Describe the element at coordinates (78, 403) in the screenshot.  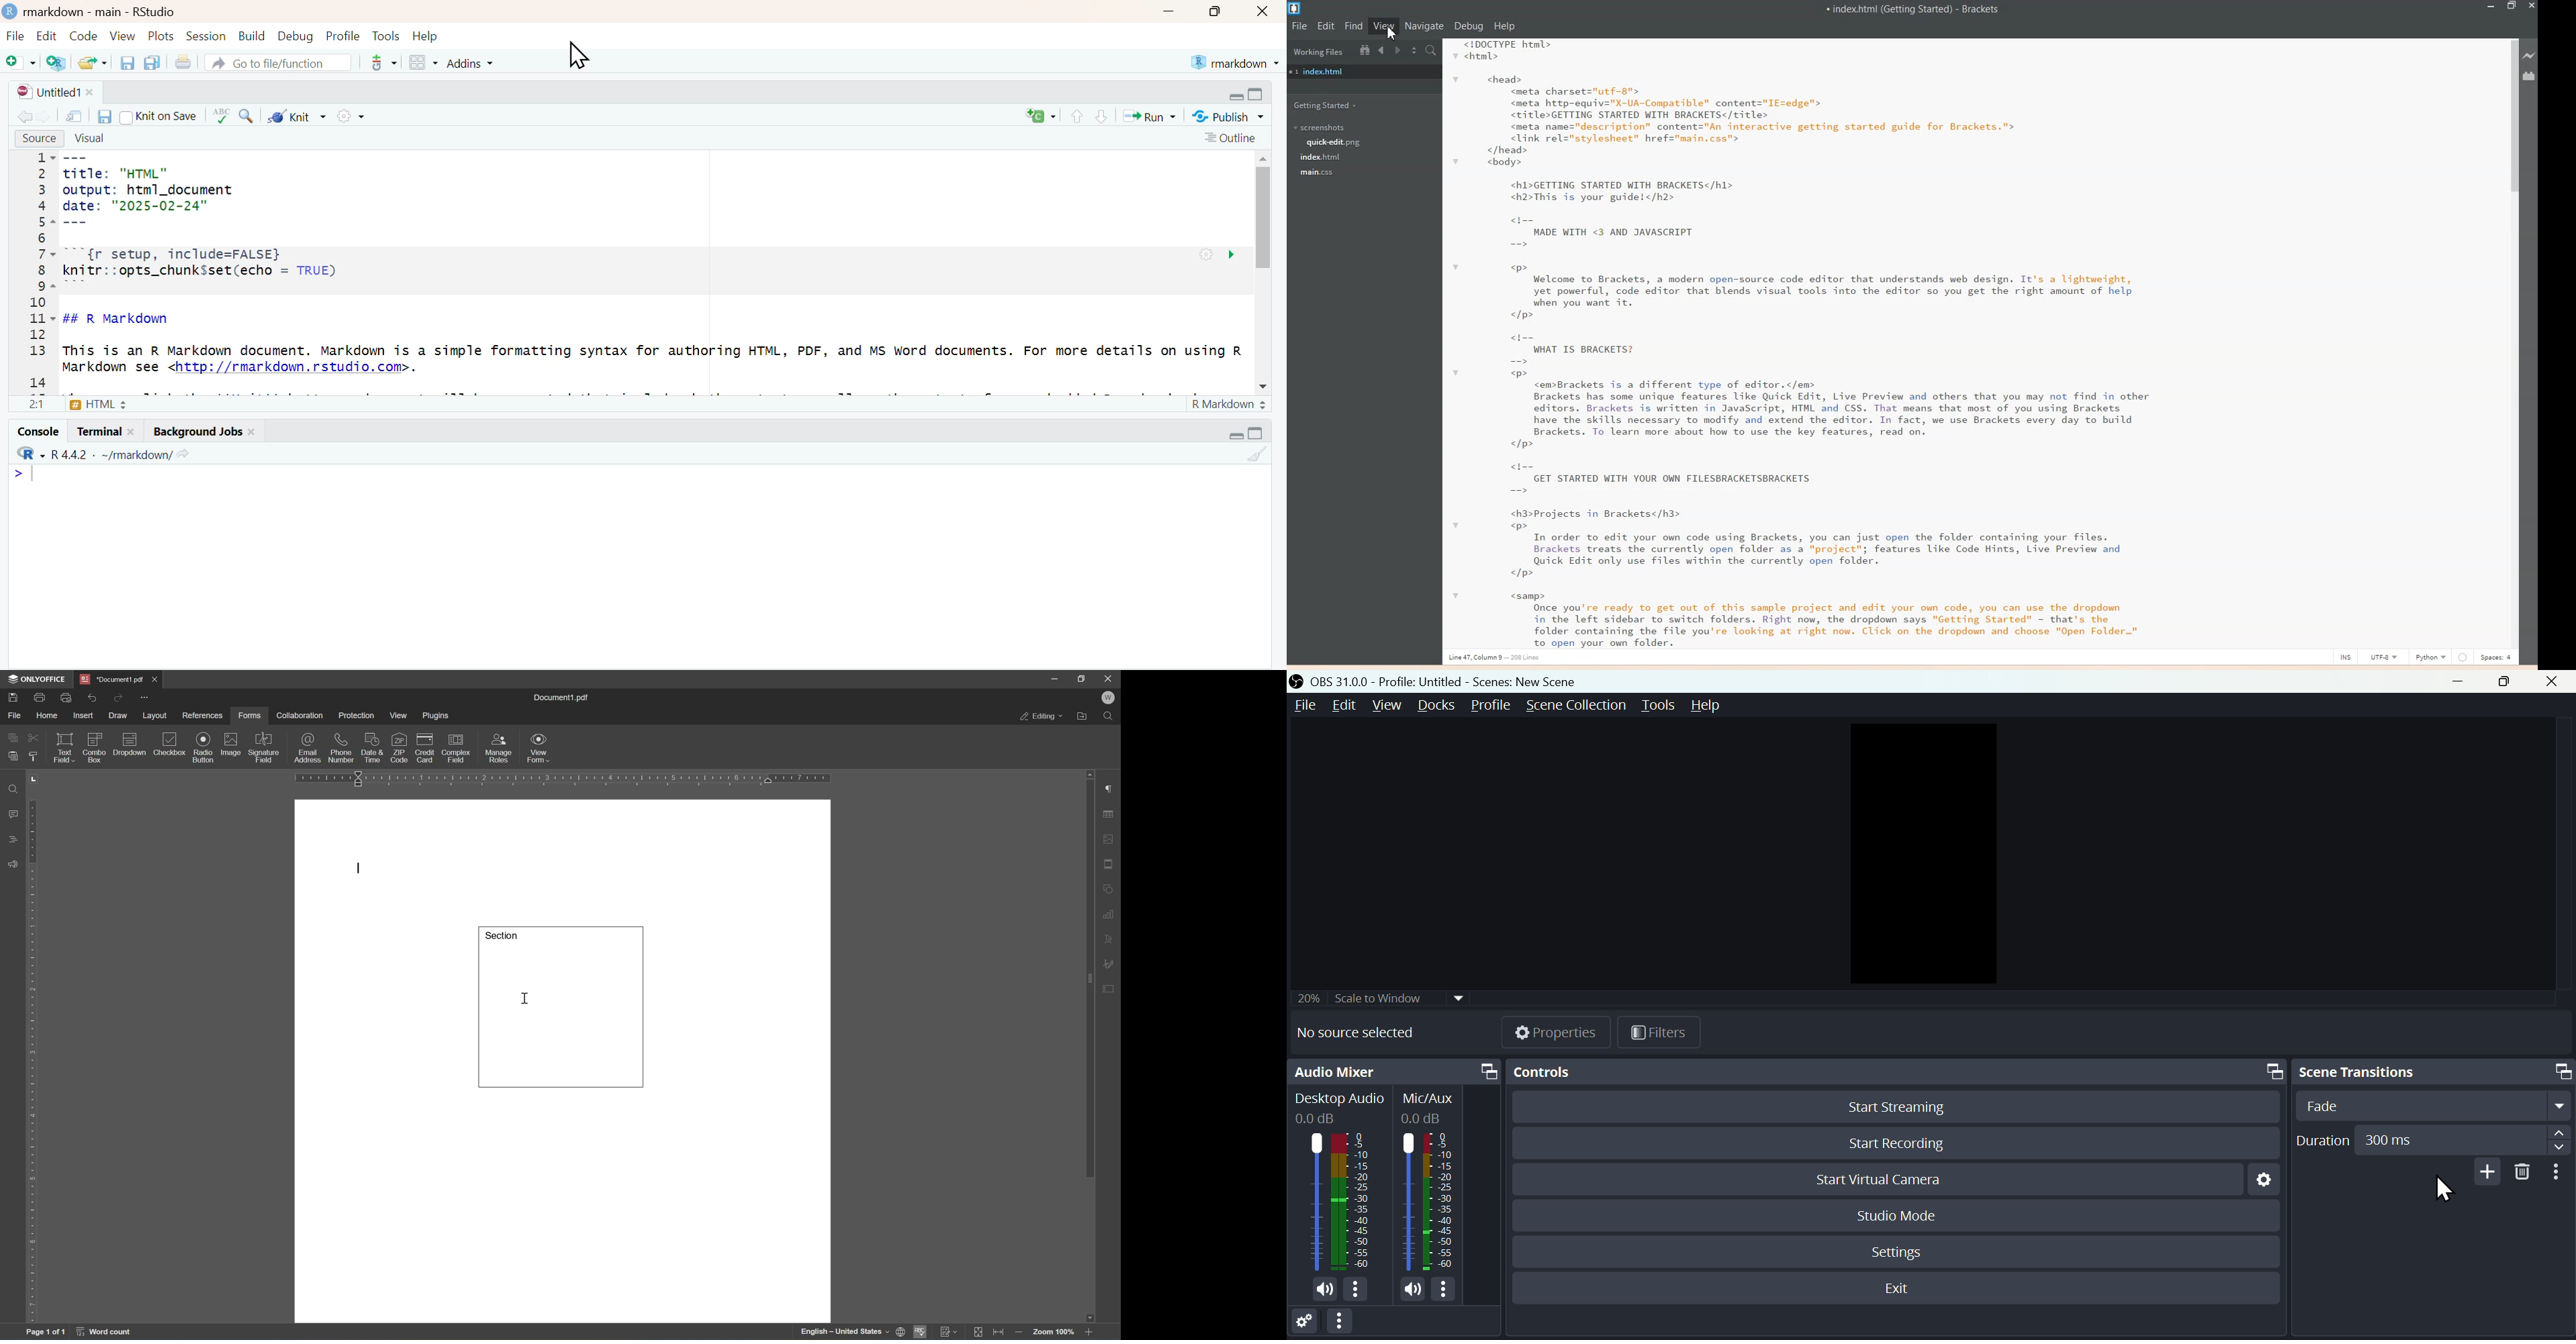
I see `HTML` at that location.